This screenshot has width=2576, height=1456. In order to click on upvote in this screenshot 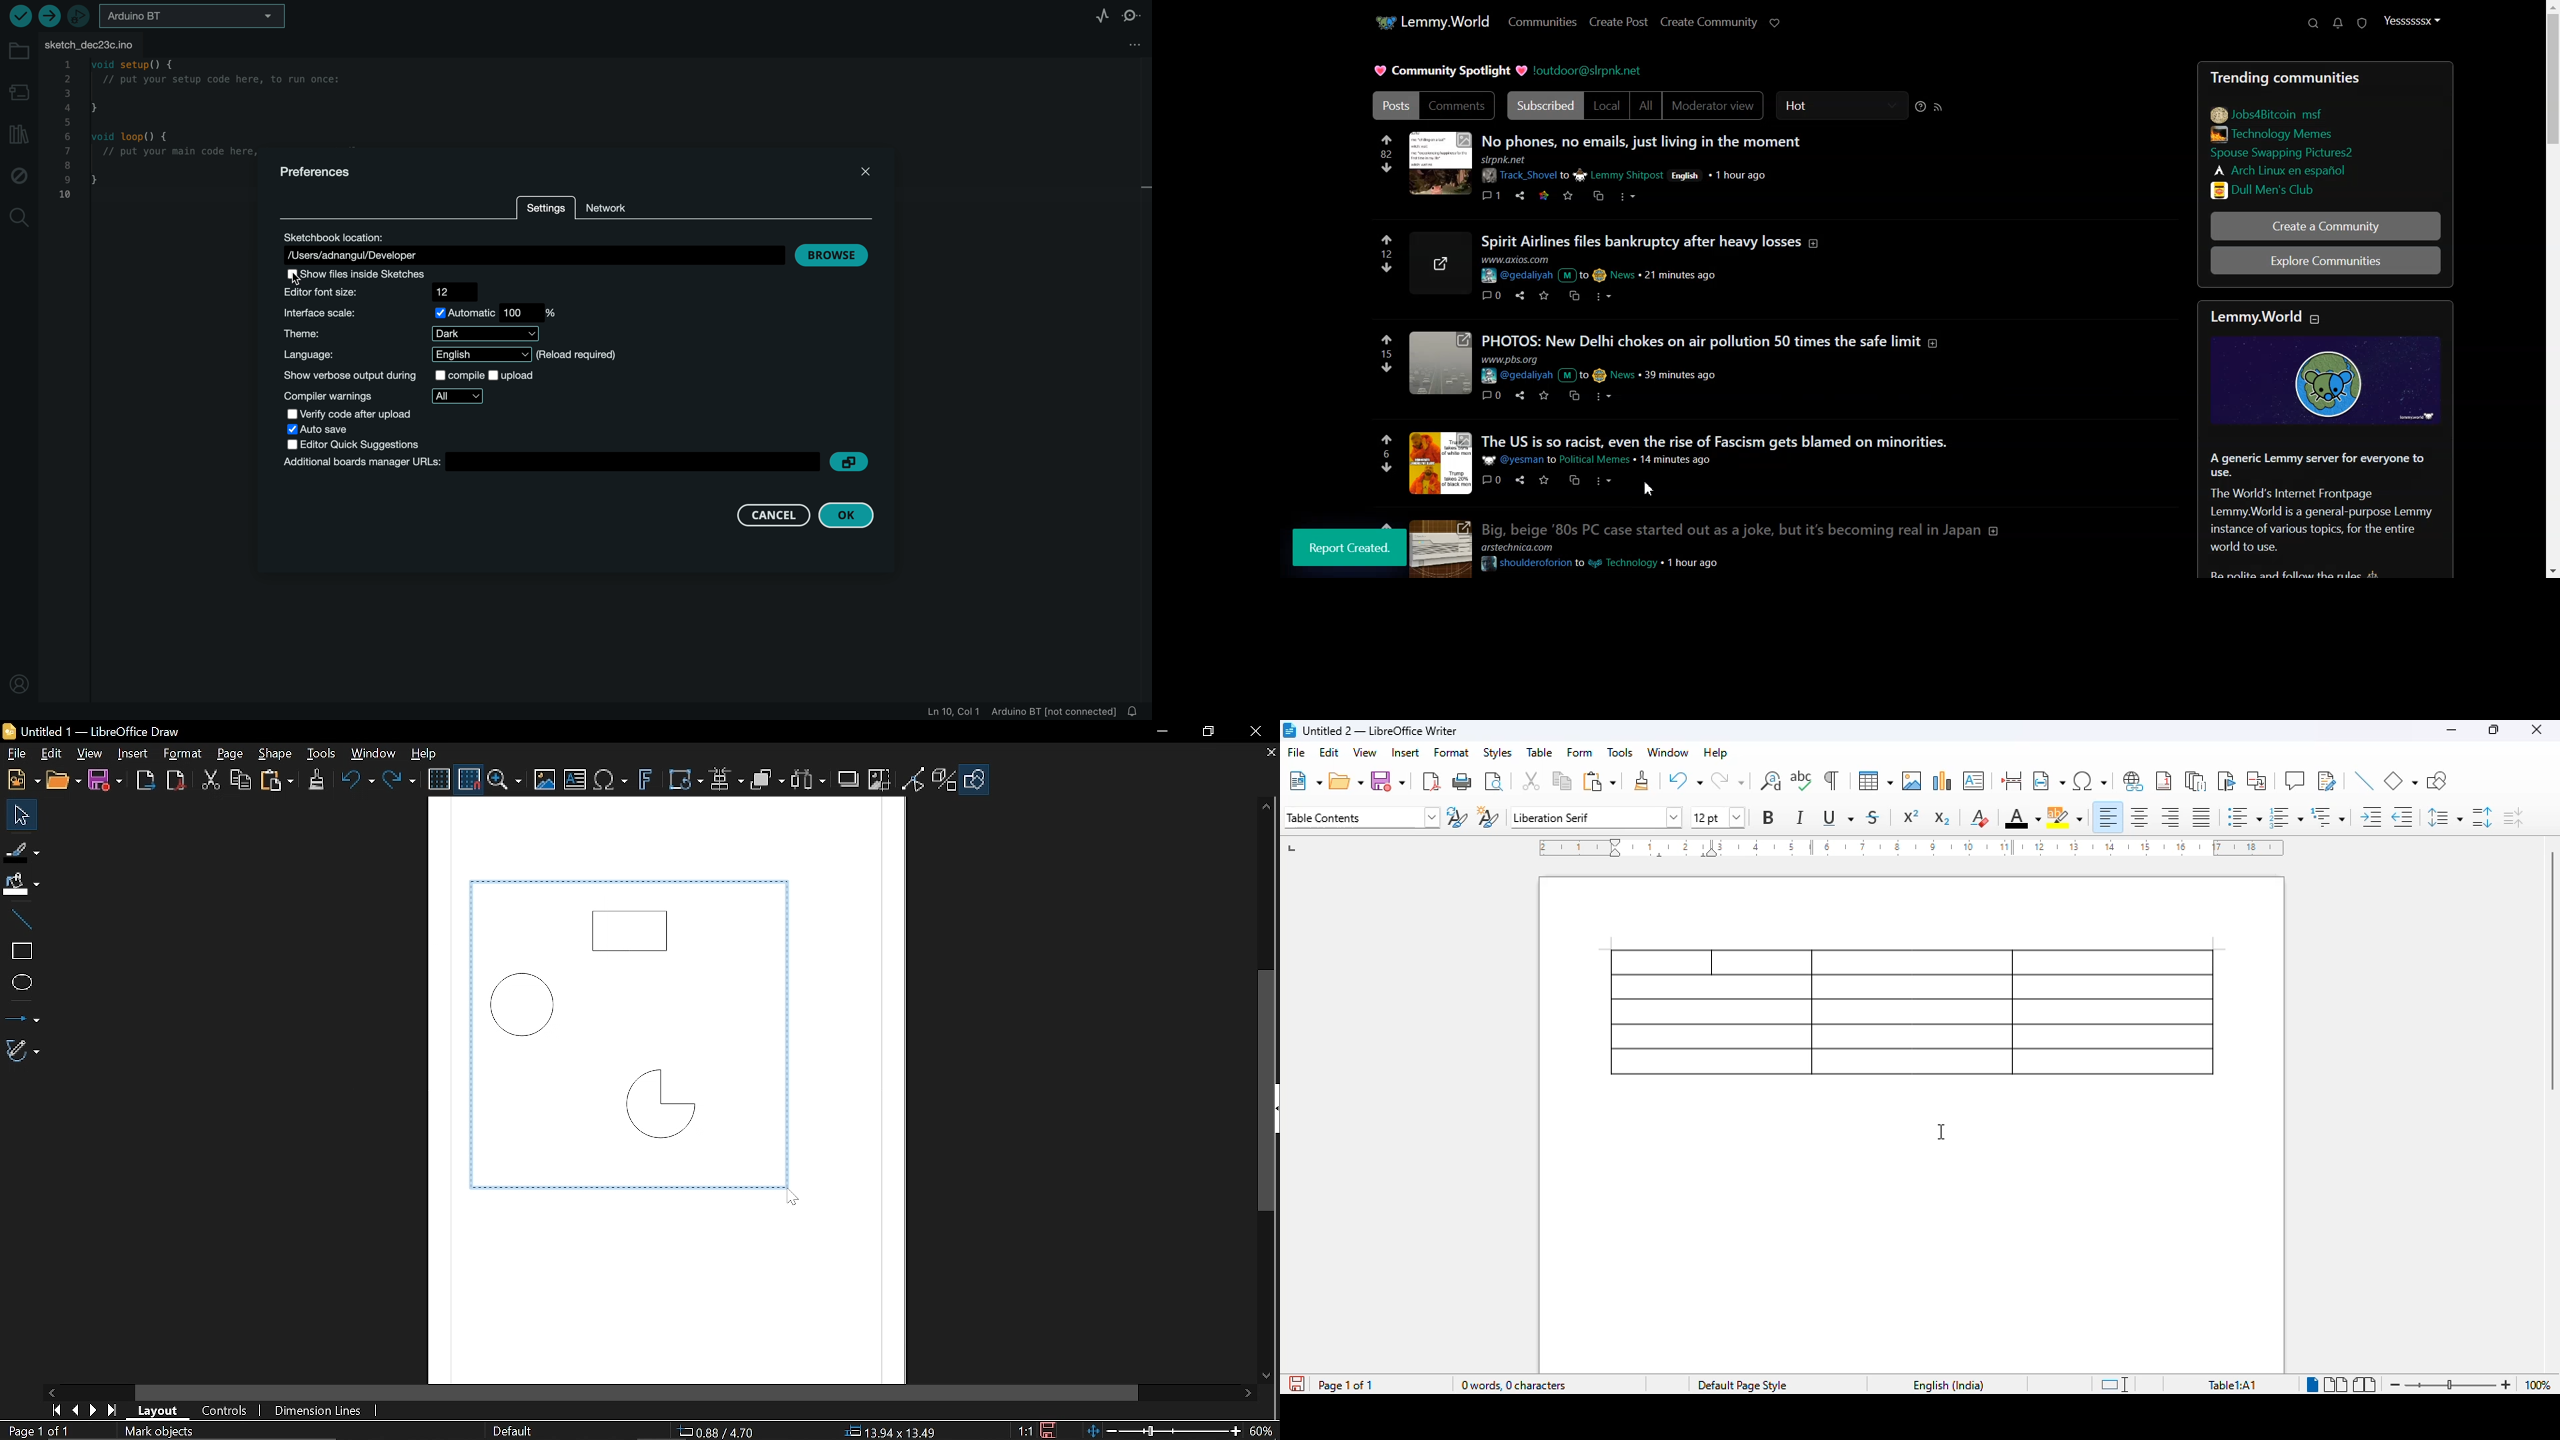, I will do `click(1387, 340)`.